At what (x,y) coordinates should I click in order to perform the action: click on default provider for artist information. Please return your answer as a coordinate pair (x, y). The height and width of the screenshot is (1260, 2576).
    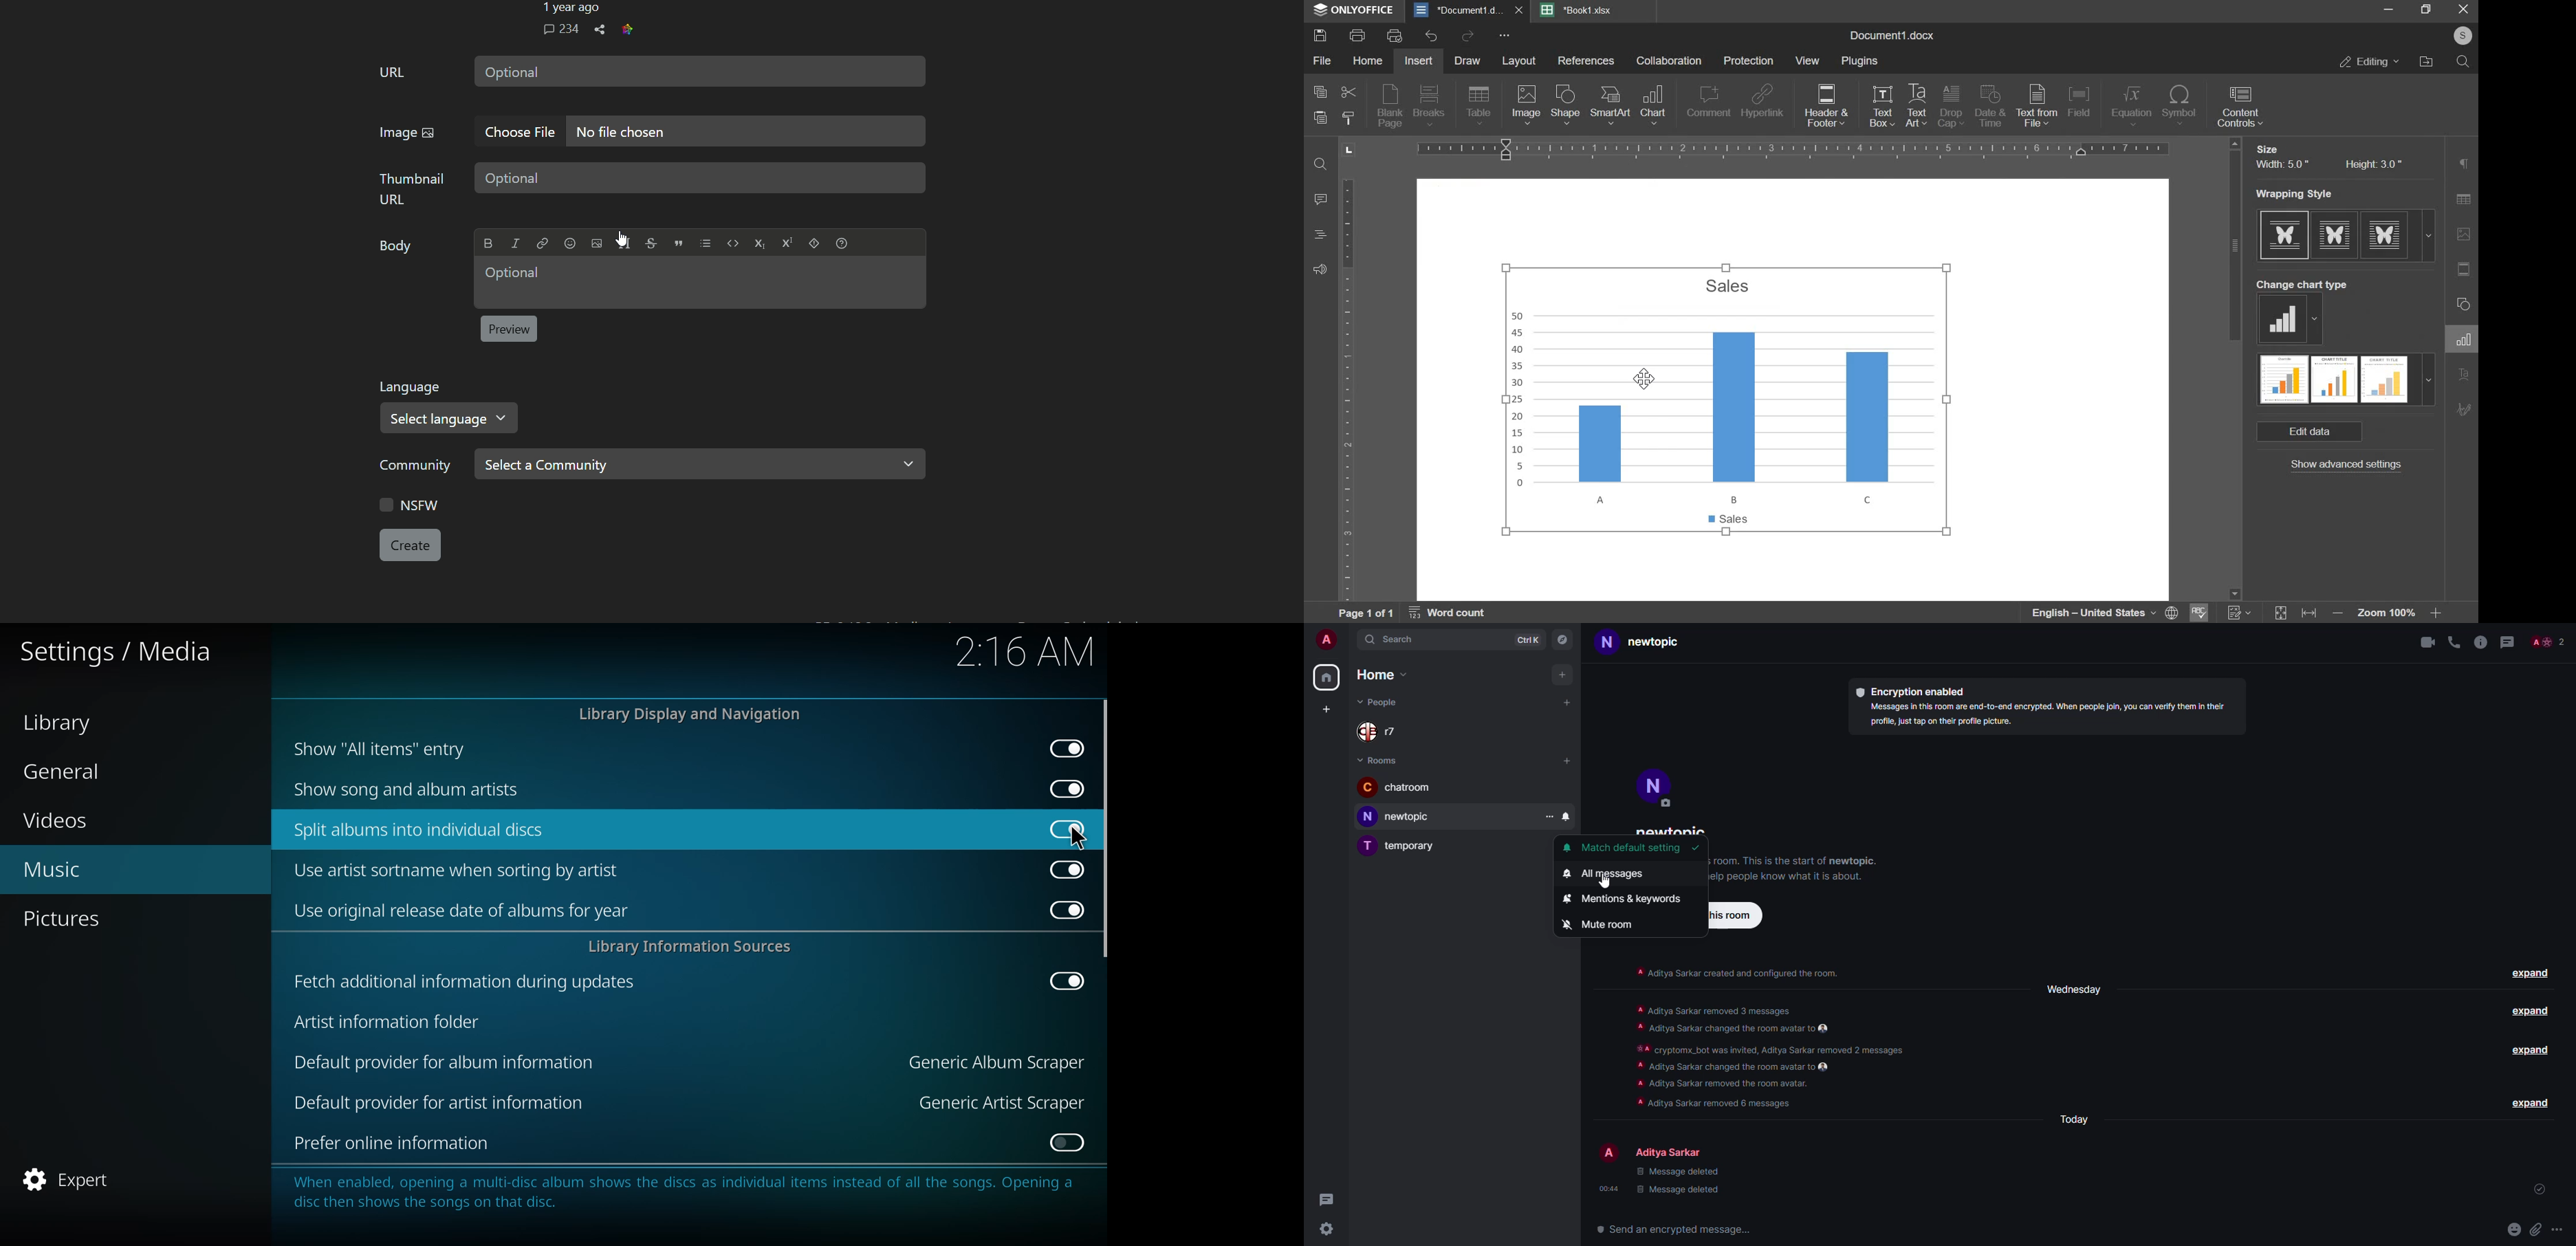
    Looking at the image, I should click on (444, 1103).